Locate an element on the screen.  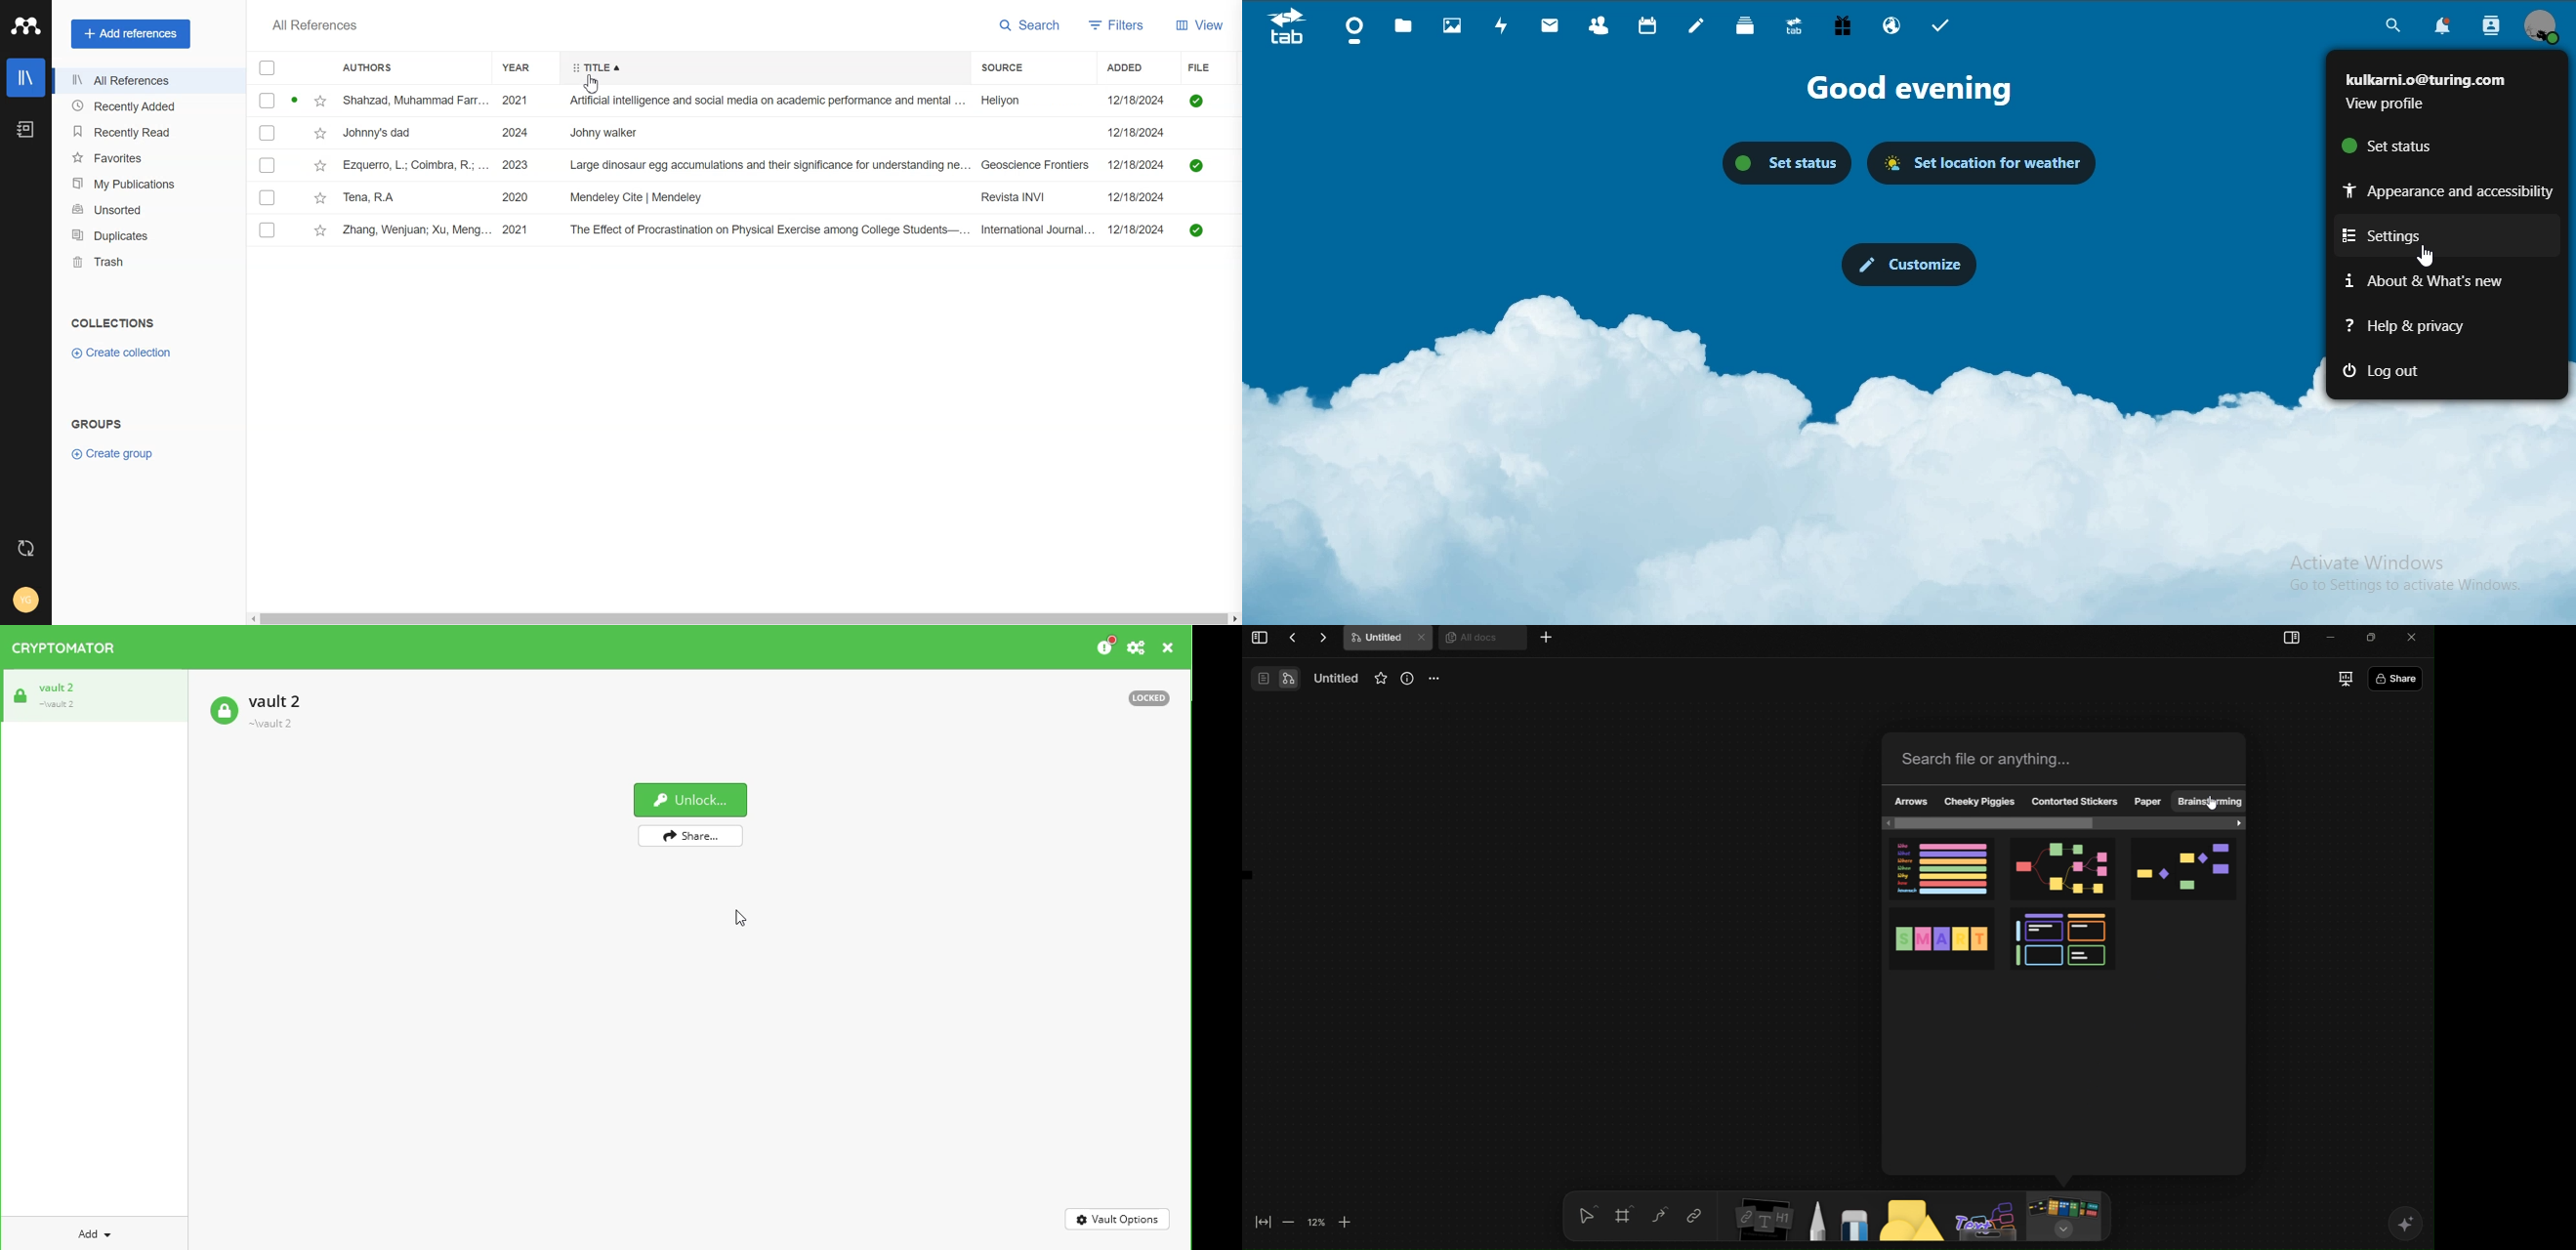
Paper is located at coordinates (2151, 803).